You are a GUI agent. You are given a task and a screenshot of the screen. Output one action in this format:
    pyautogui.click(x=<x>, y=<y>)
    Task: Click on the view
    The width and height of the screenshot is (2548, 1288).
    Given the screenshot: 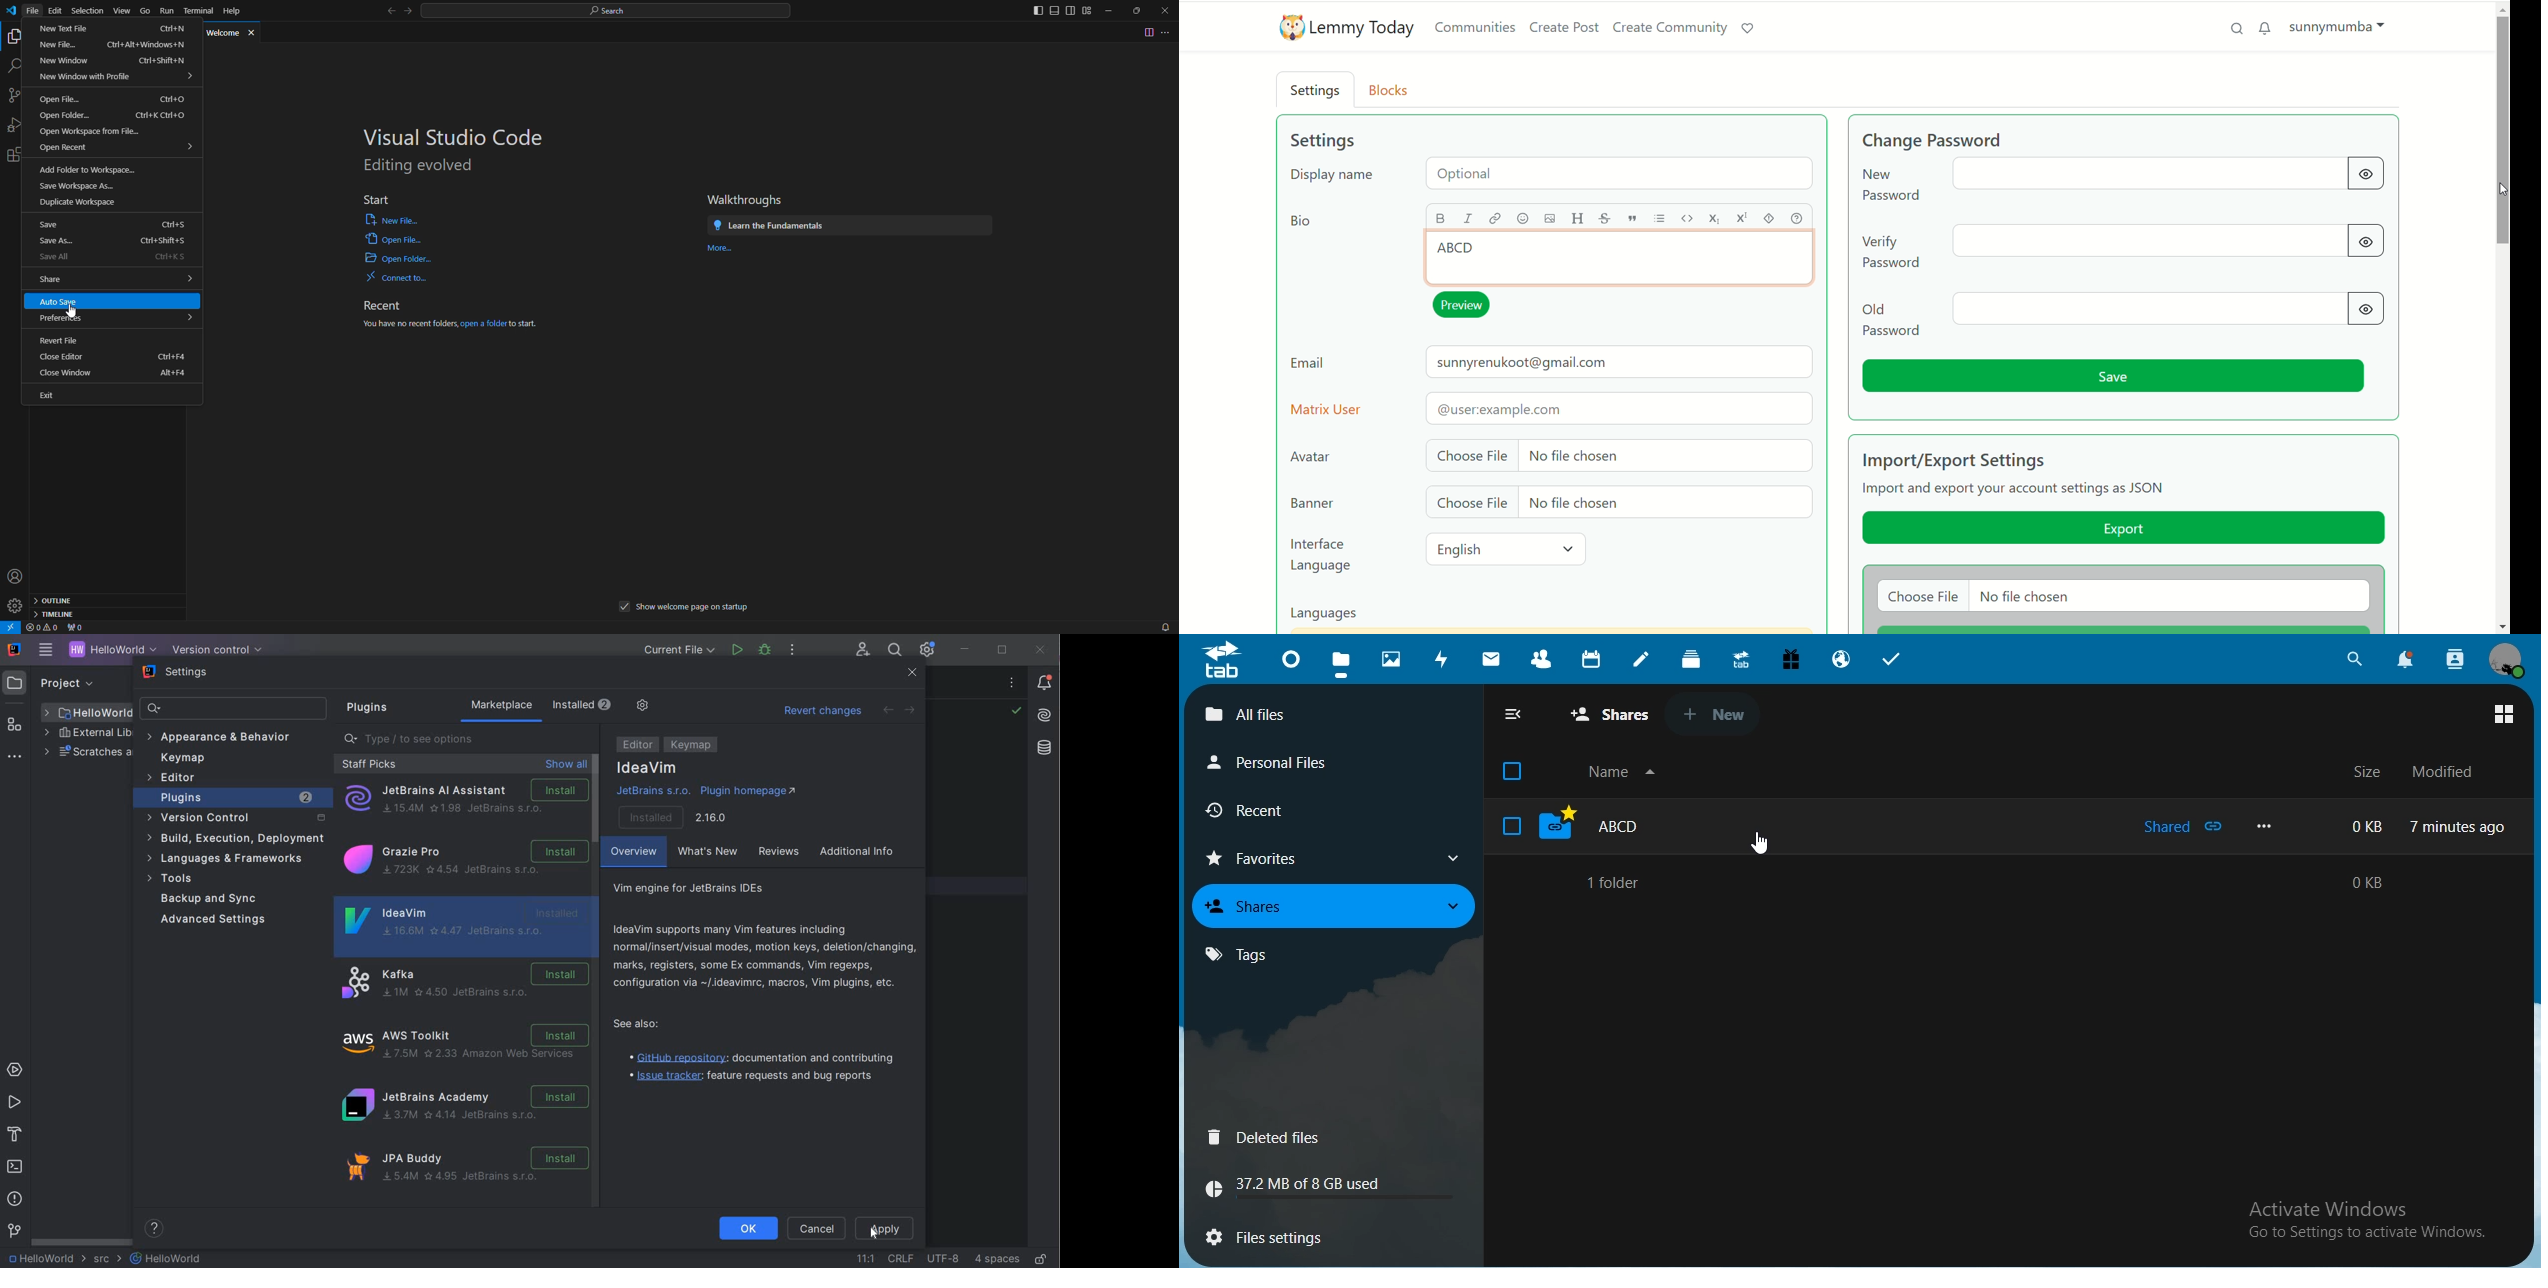 What is the action you would take?
    pyautogui.click(x=2504, y=716)
    